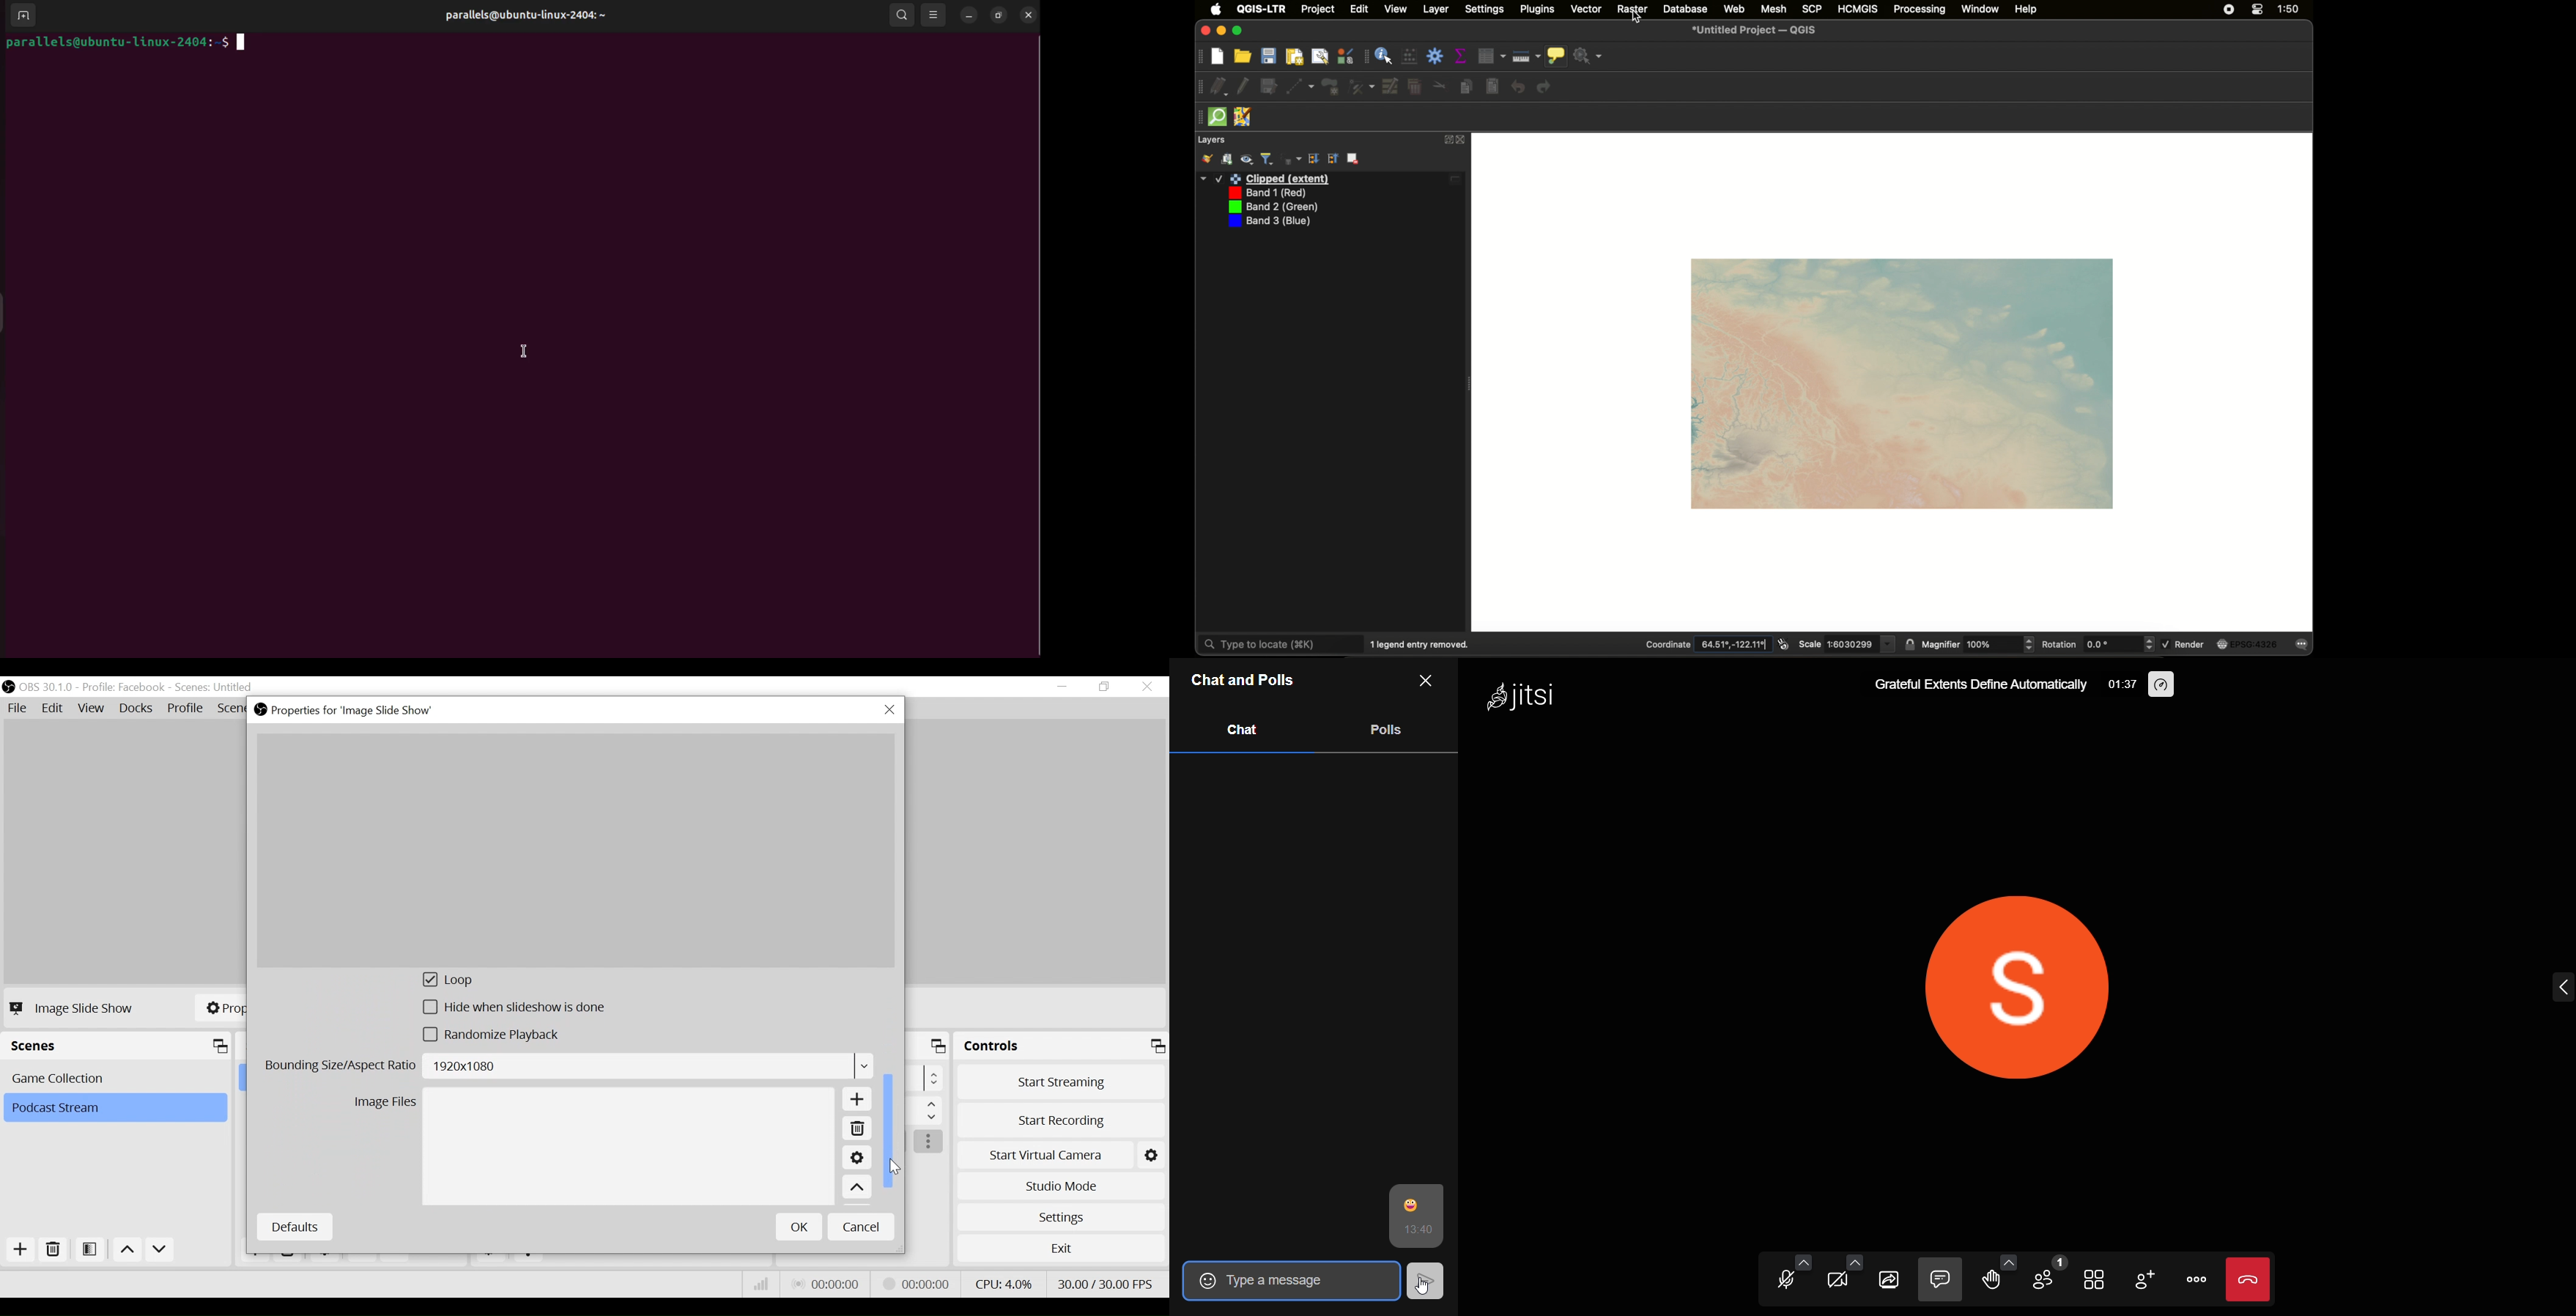  What do you see at coordinates (24, 16) in the screenshot?
I see `add terminal` at bounding box center [24, 16].